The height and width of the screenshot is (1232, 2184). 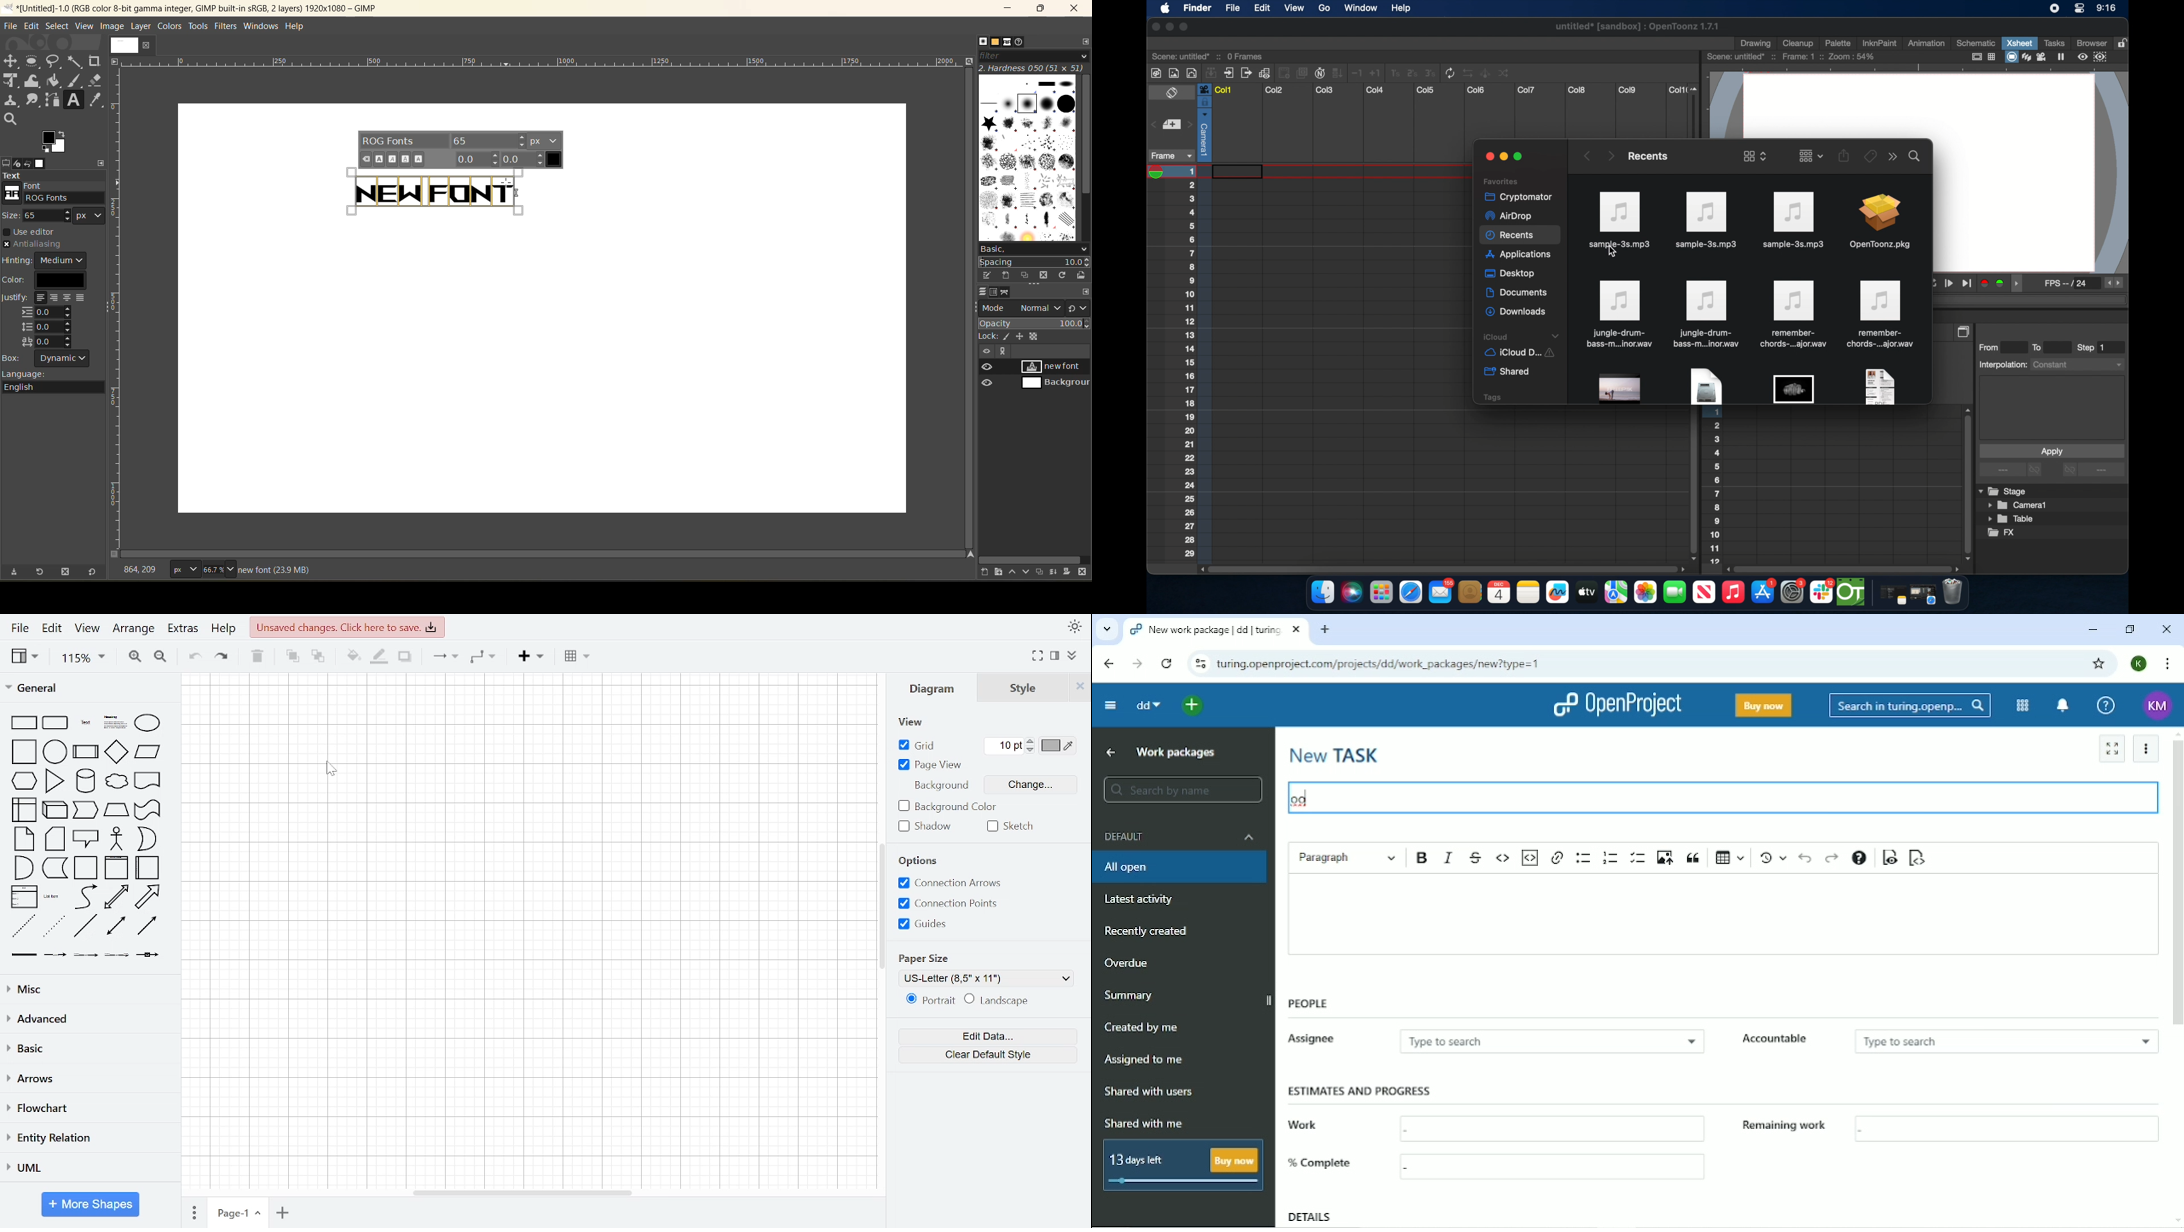 What do you see at coordinates (883, 907) in the screenshot?
I see `vertical scrollbar` at bounding box center [883, 907].